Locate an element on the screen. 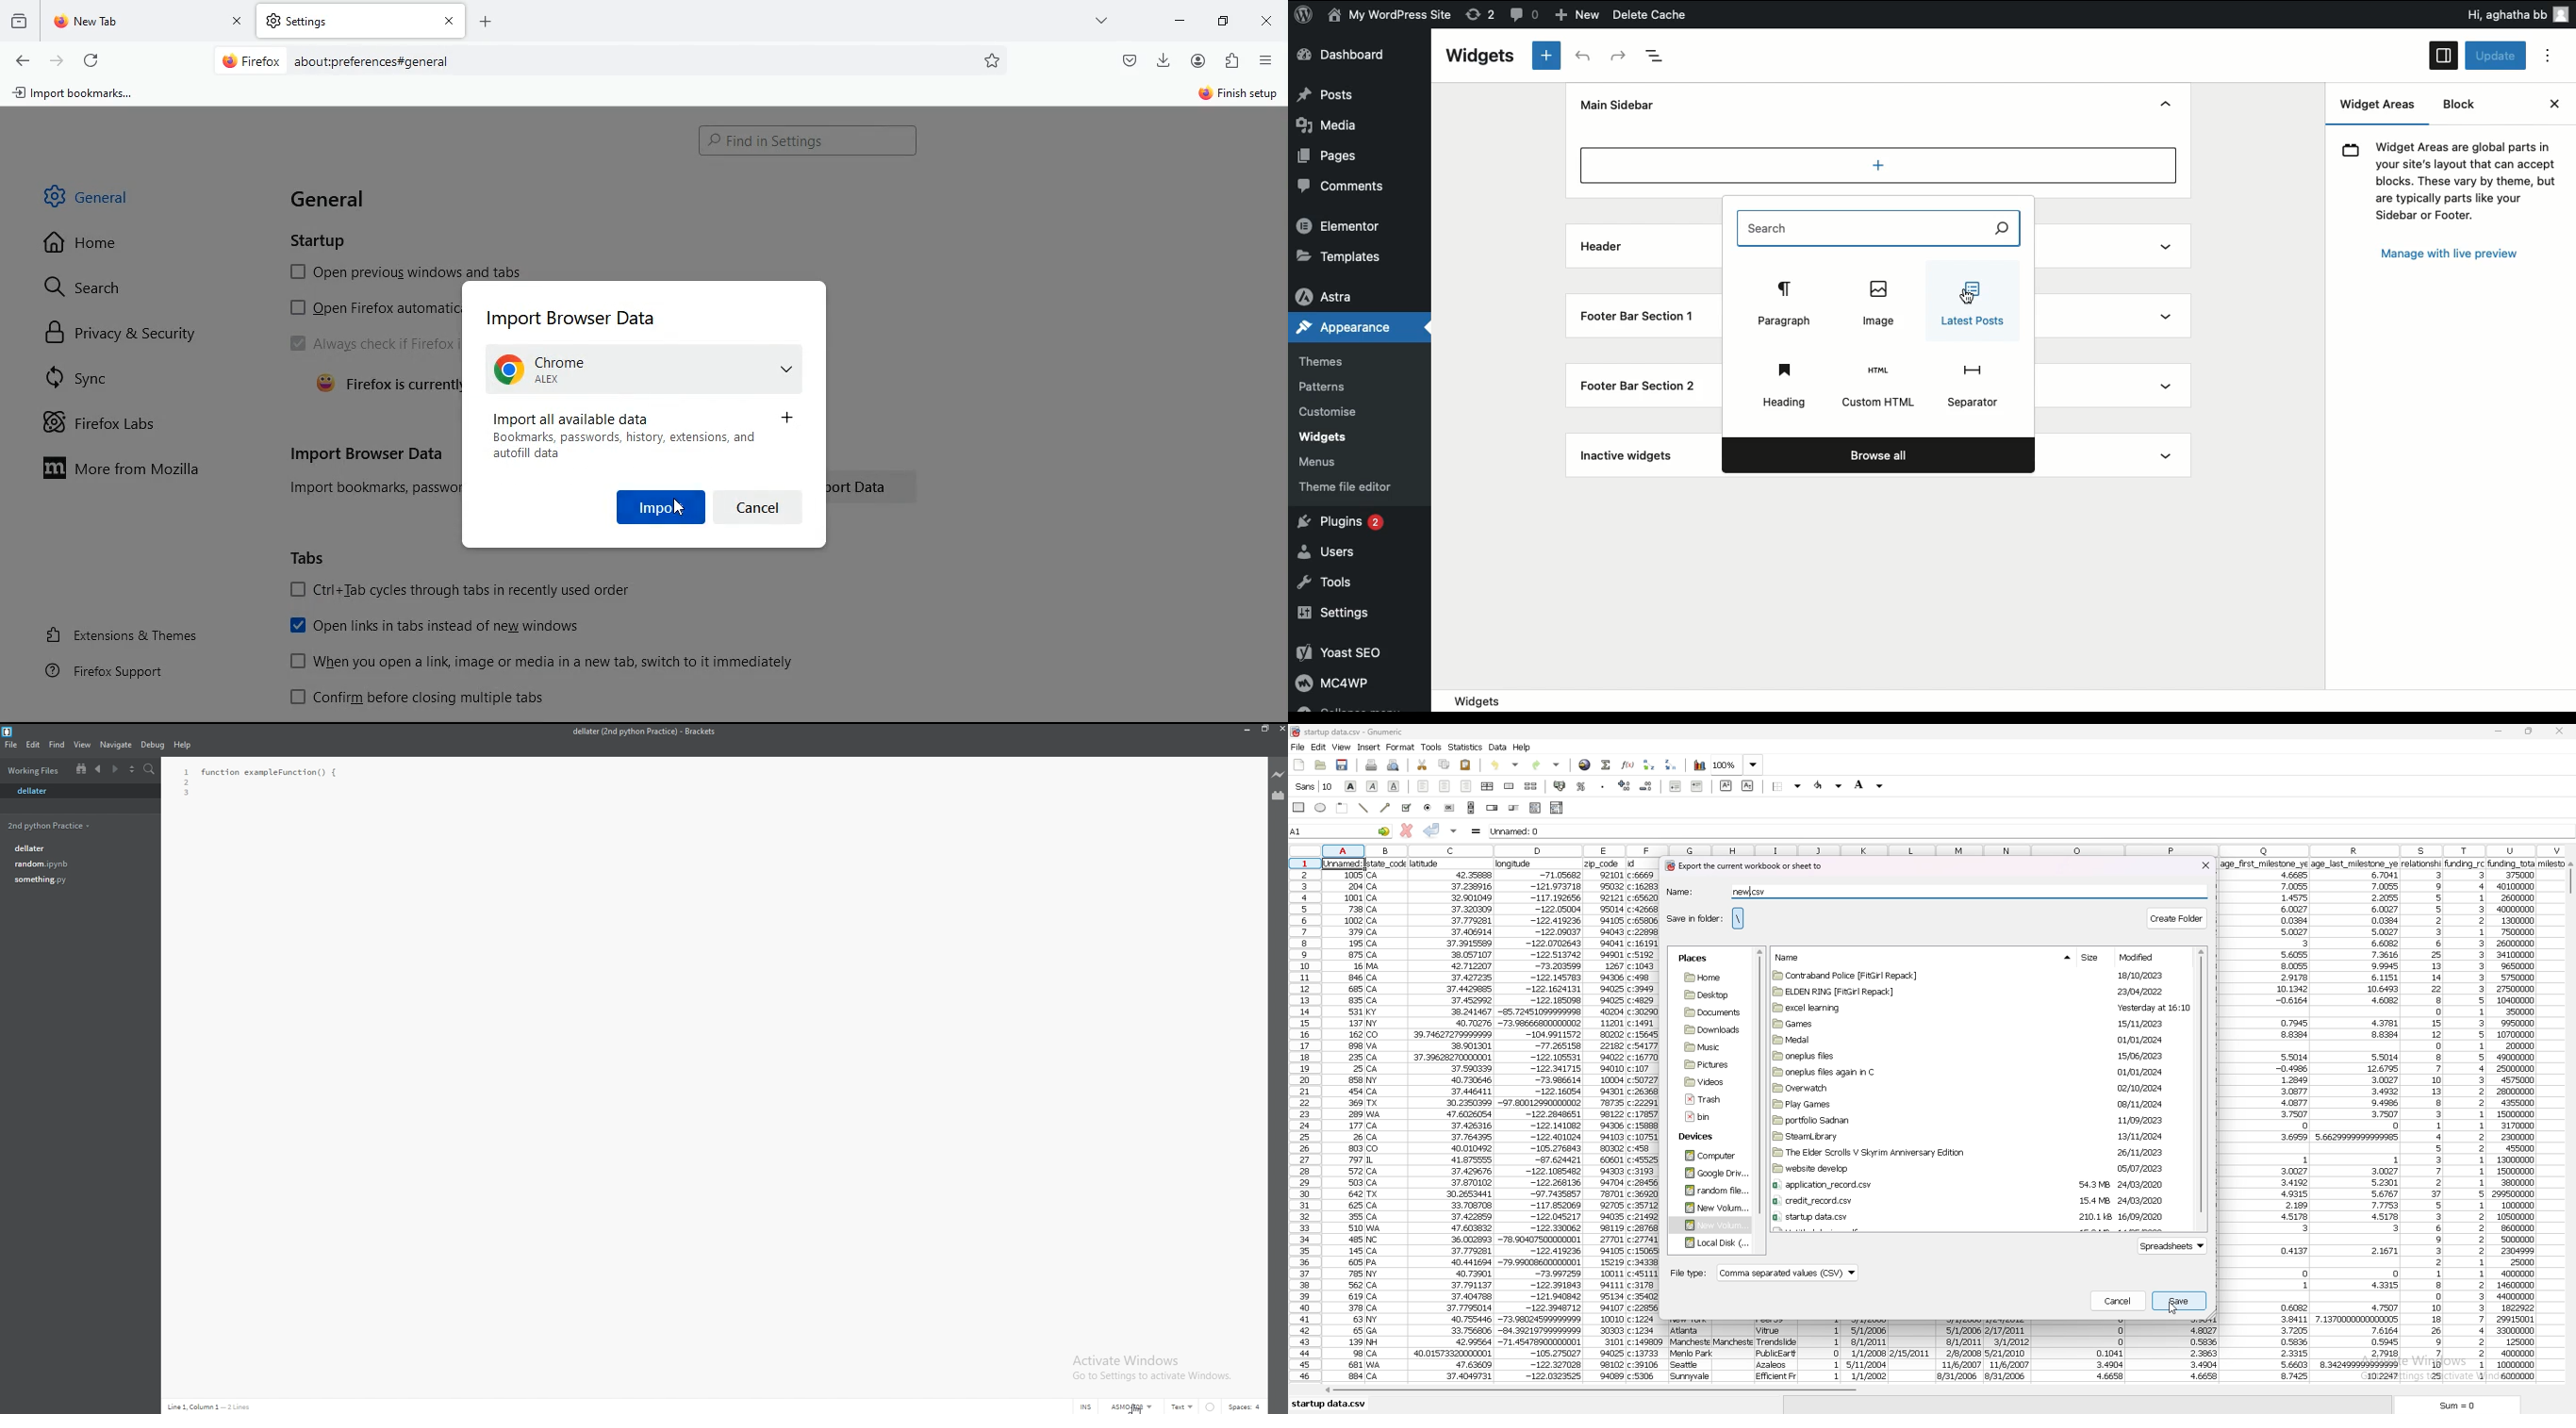 The width and height of the screenshot is (2576, 1428). debug is located at coordinates (153, 745).